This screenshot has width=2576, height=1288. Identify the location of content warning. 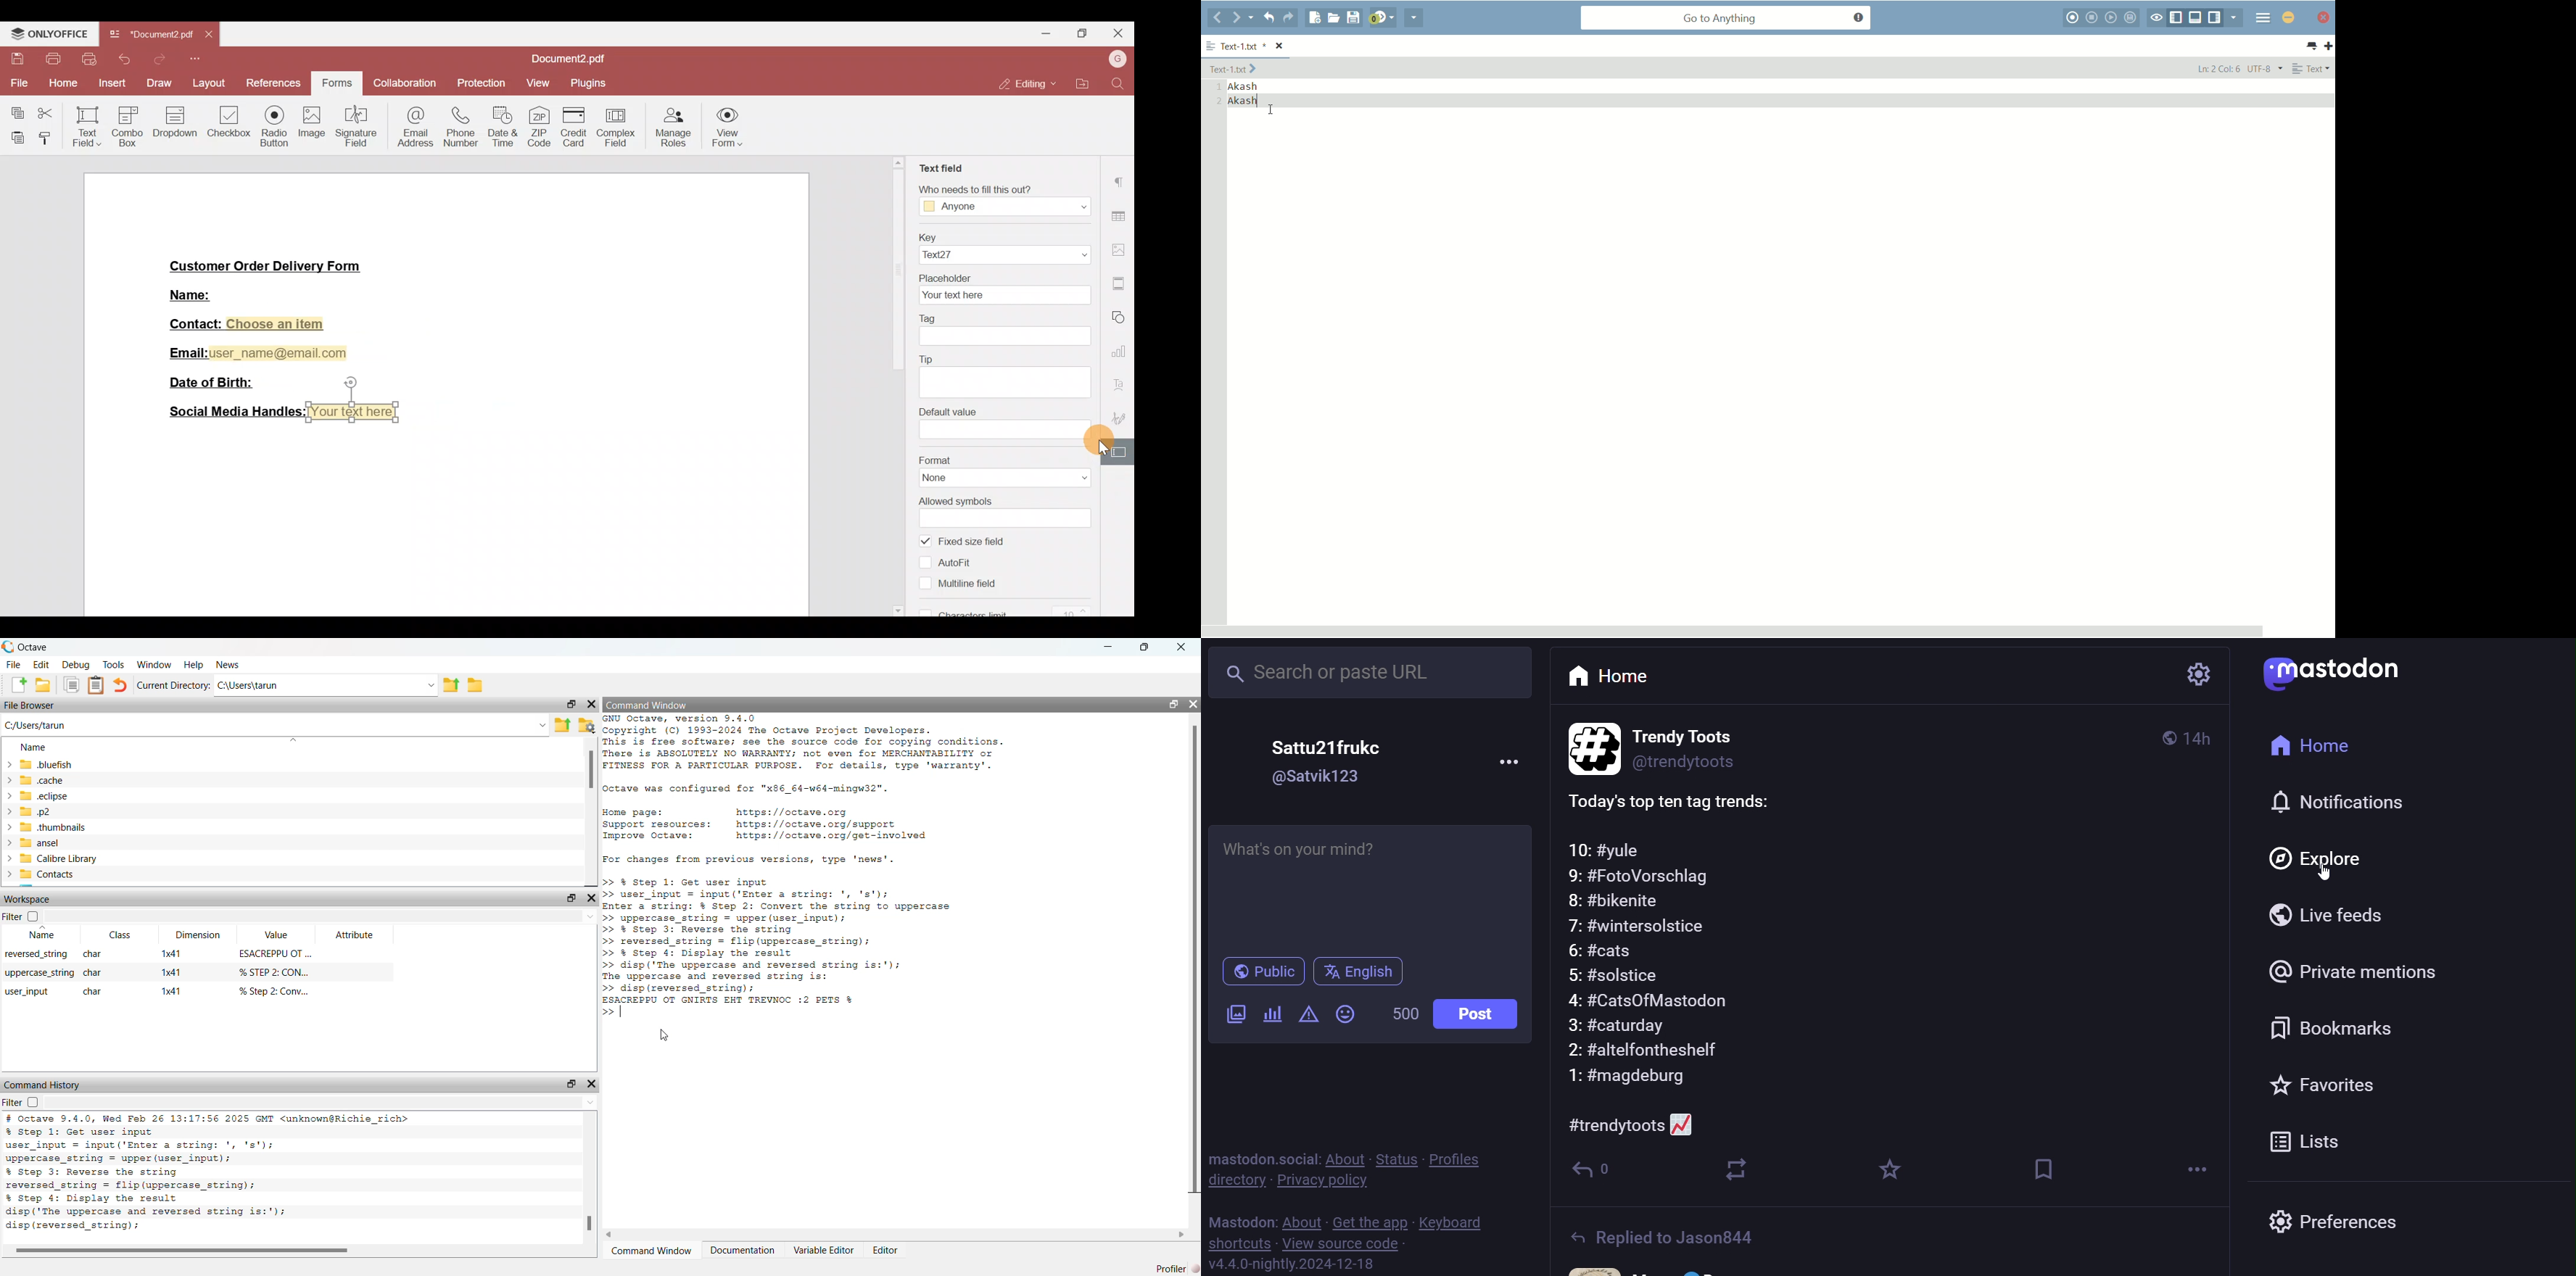
(1308, 1014).